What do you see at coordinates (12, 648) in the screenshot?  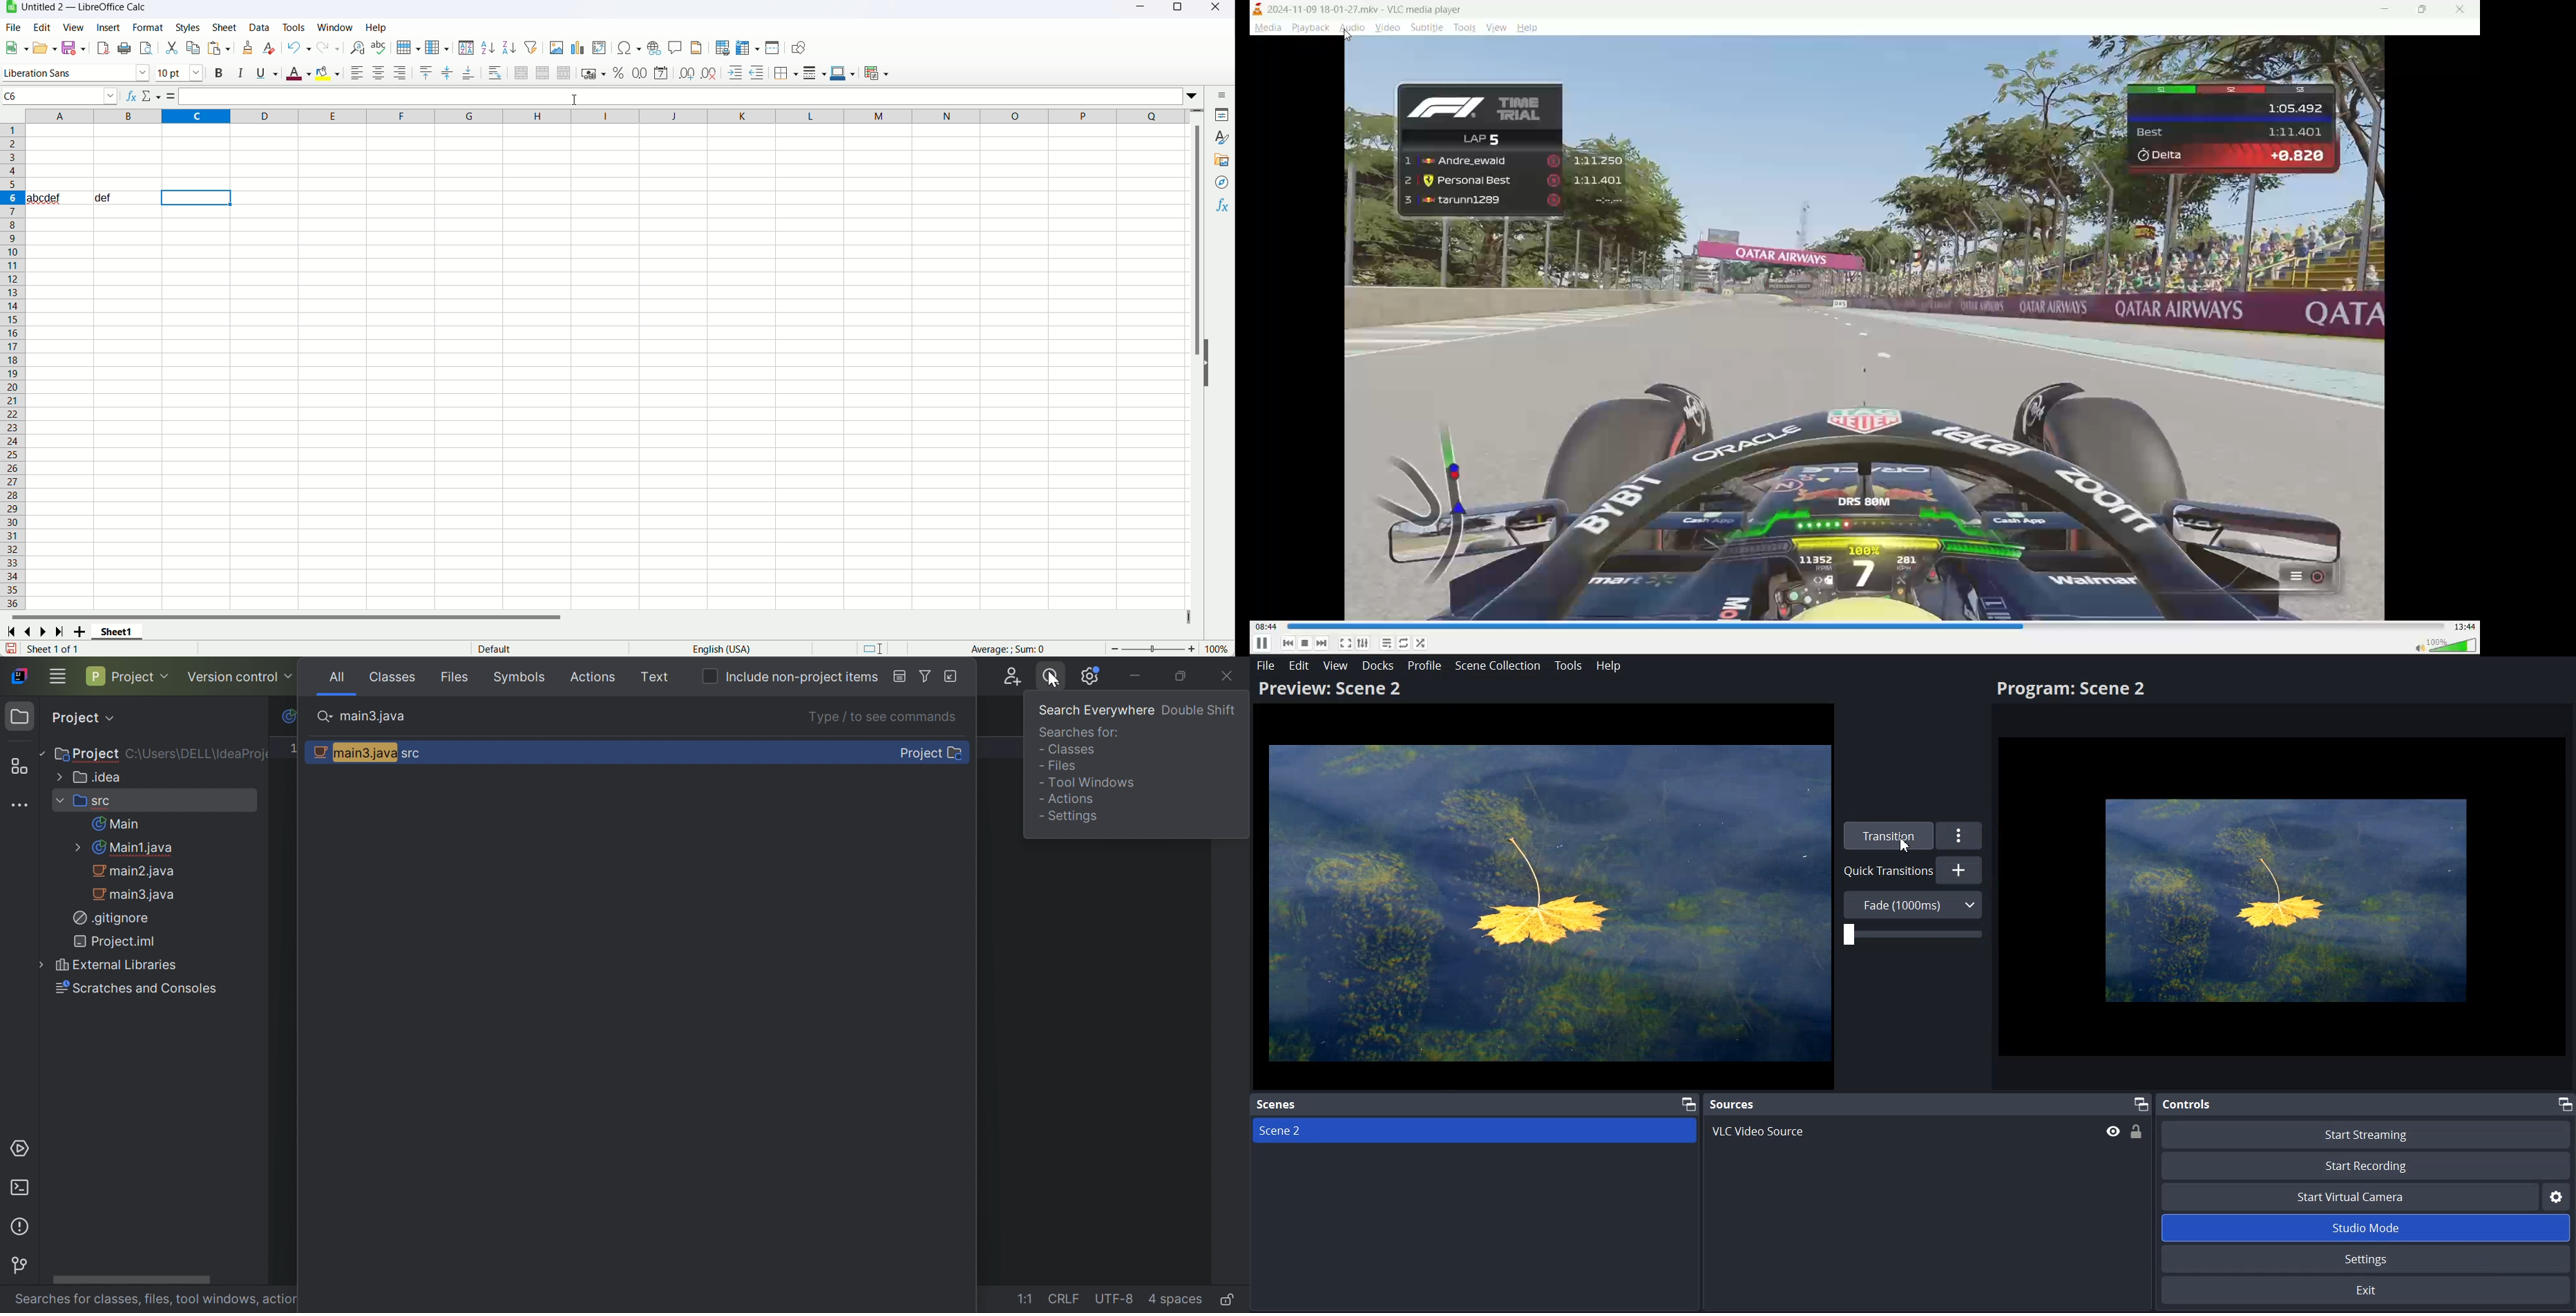 I see `save` at bounding box center [12, 648].